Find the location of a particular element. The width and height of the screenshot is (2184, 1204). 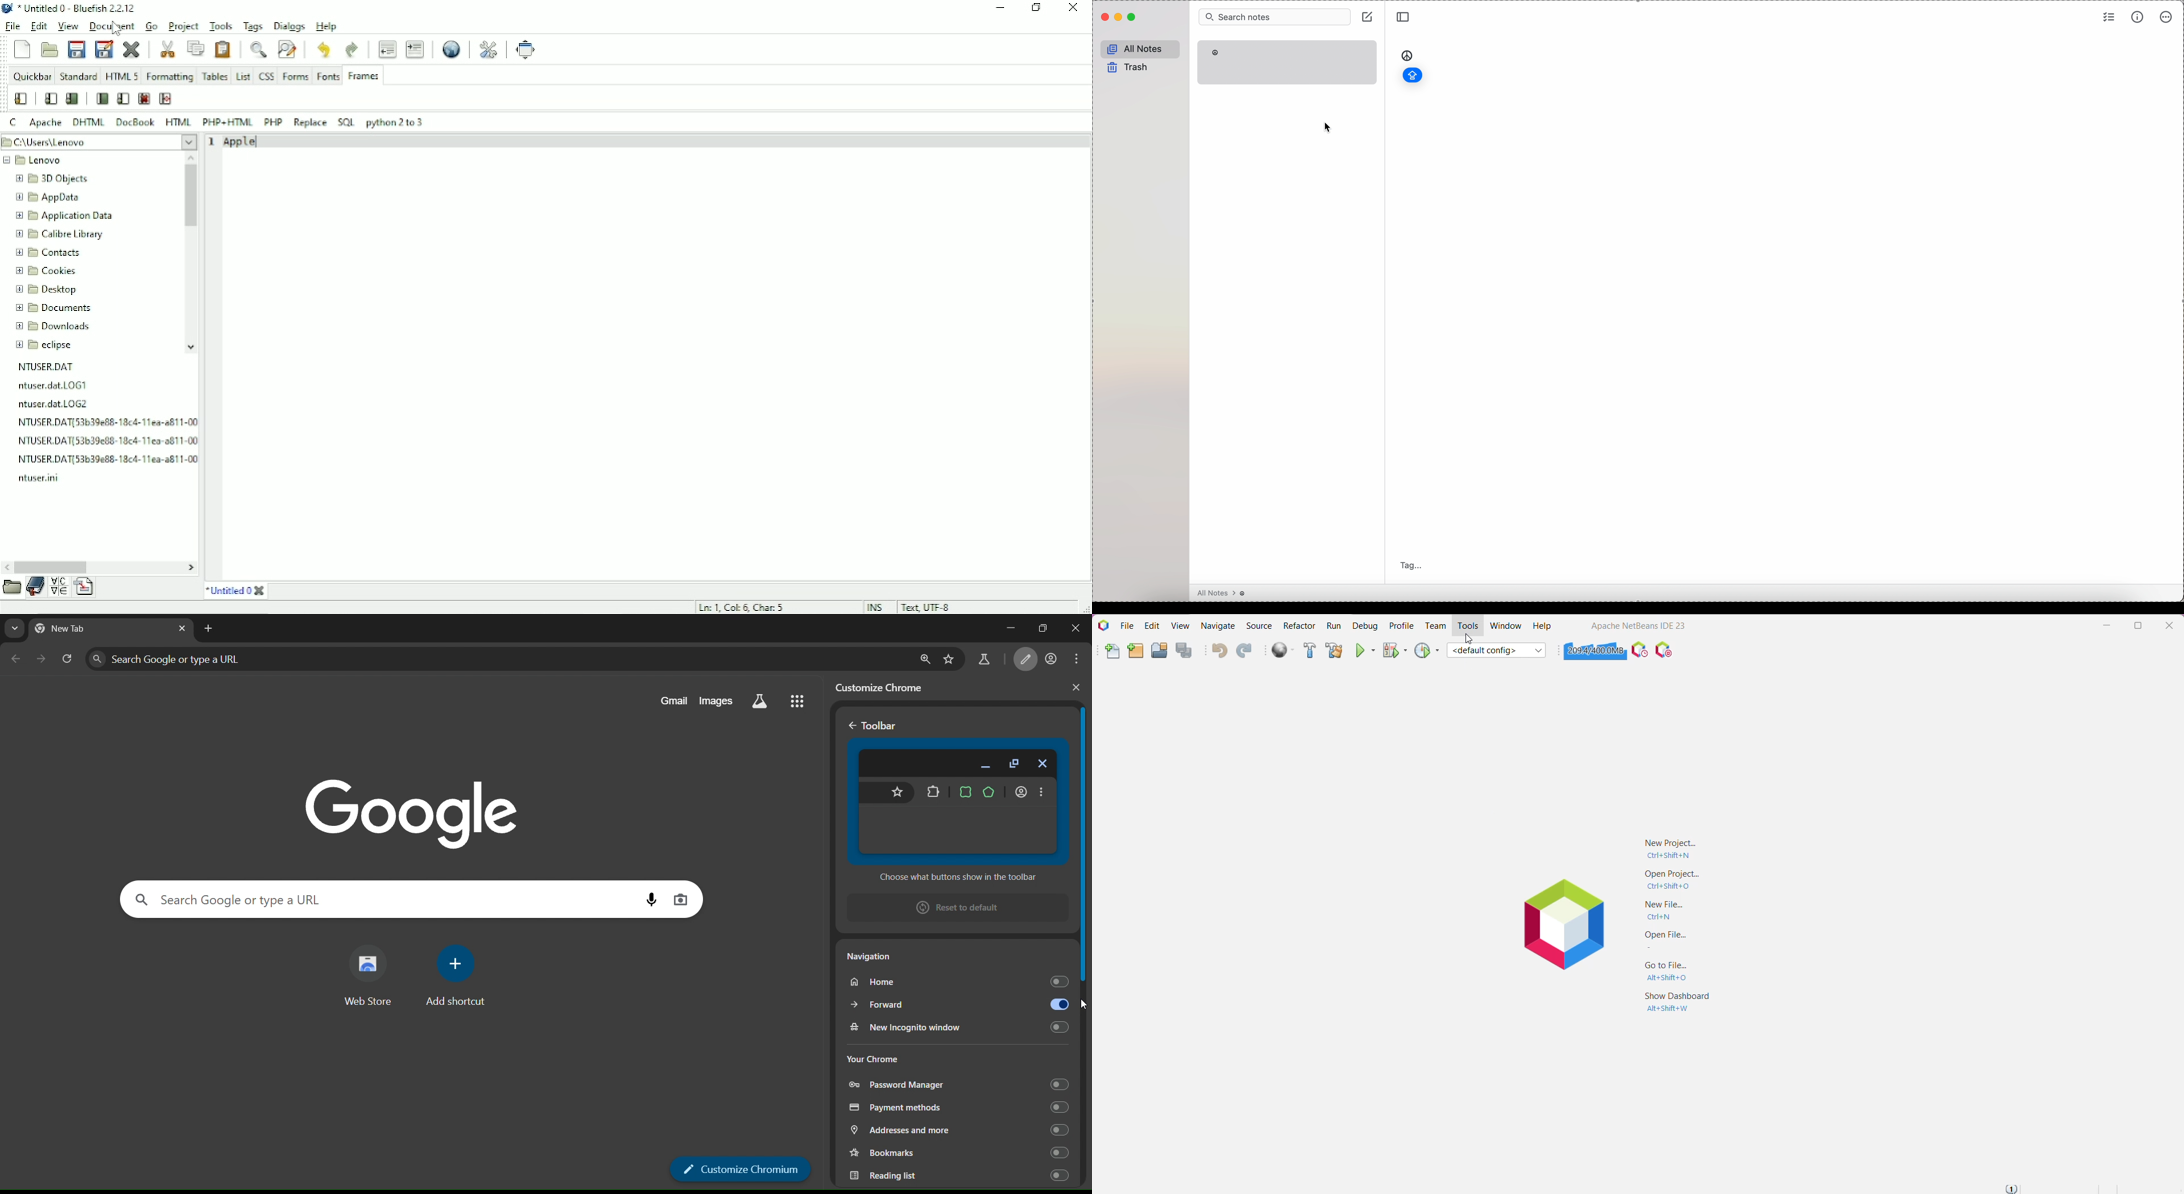

New file is located at coordinates (21, 48).